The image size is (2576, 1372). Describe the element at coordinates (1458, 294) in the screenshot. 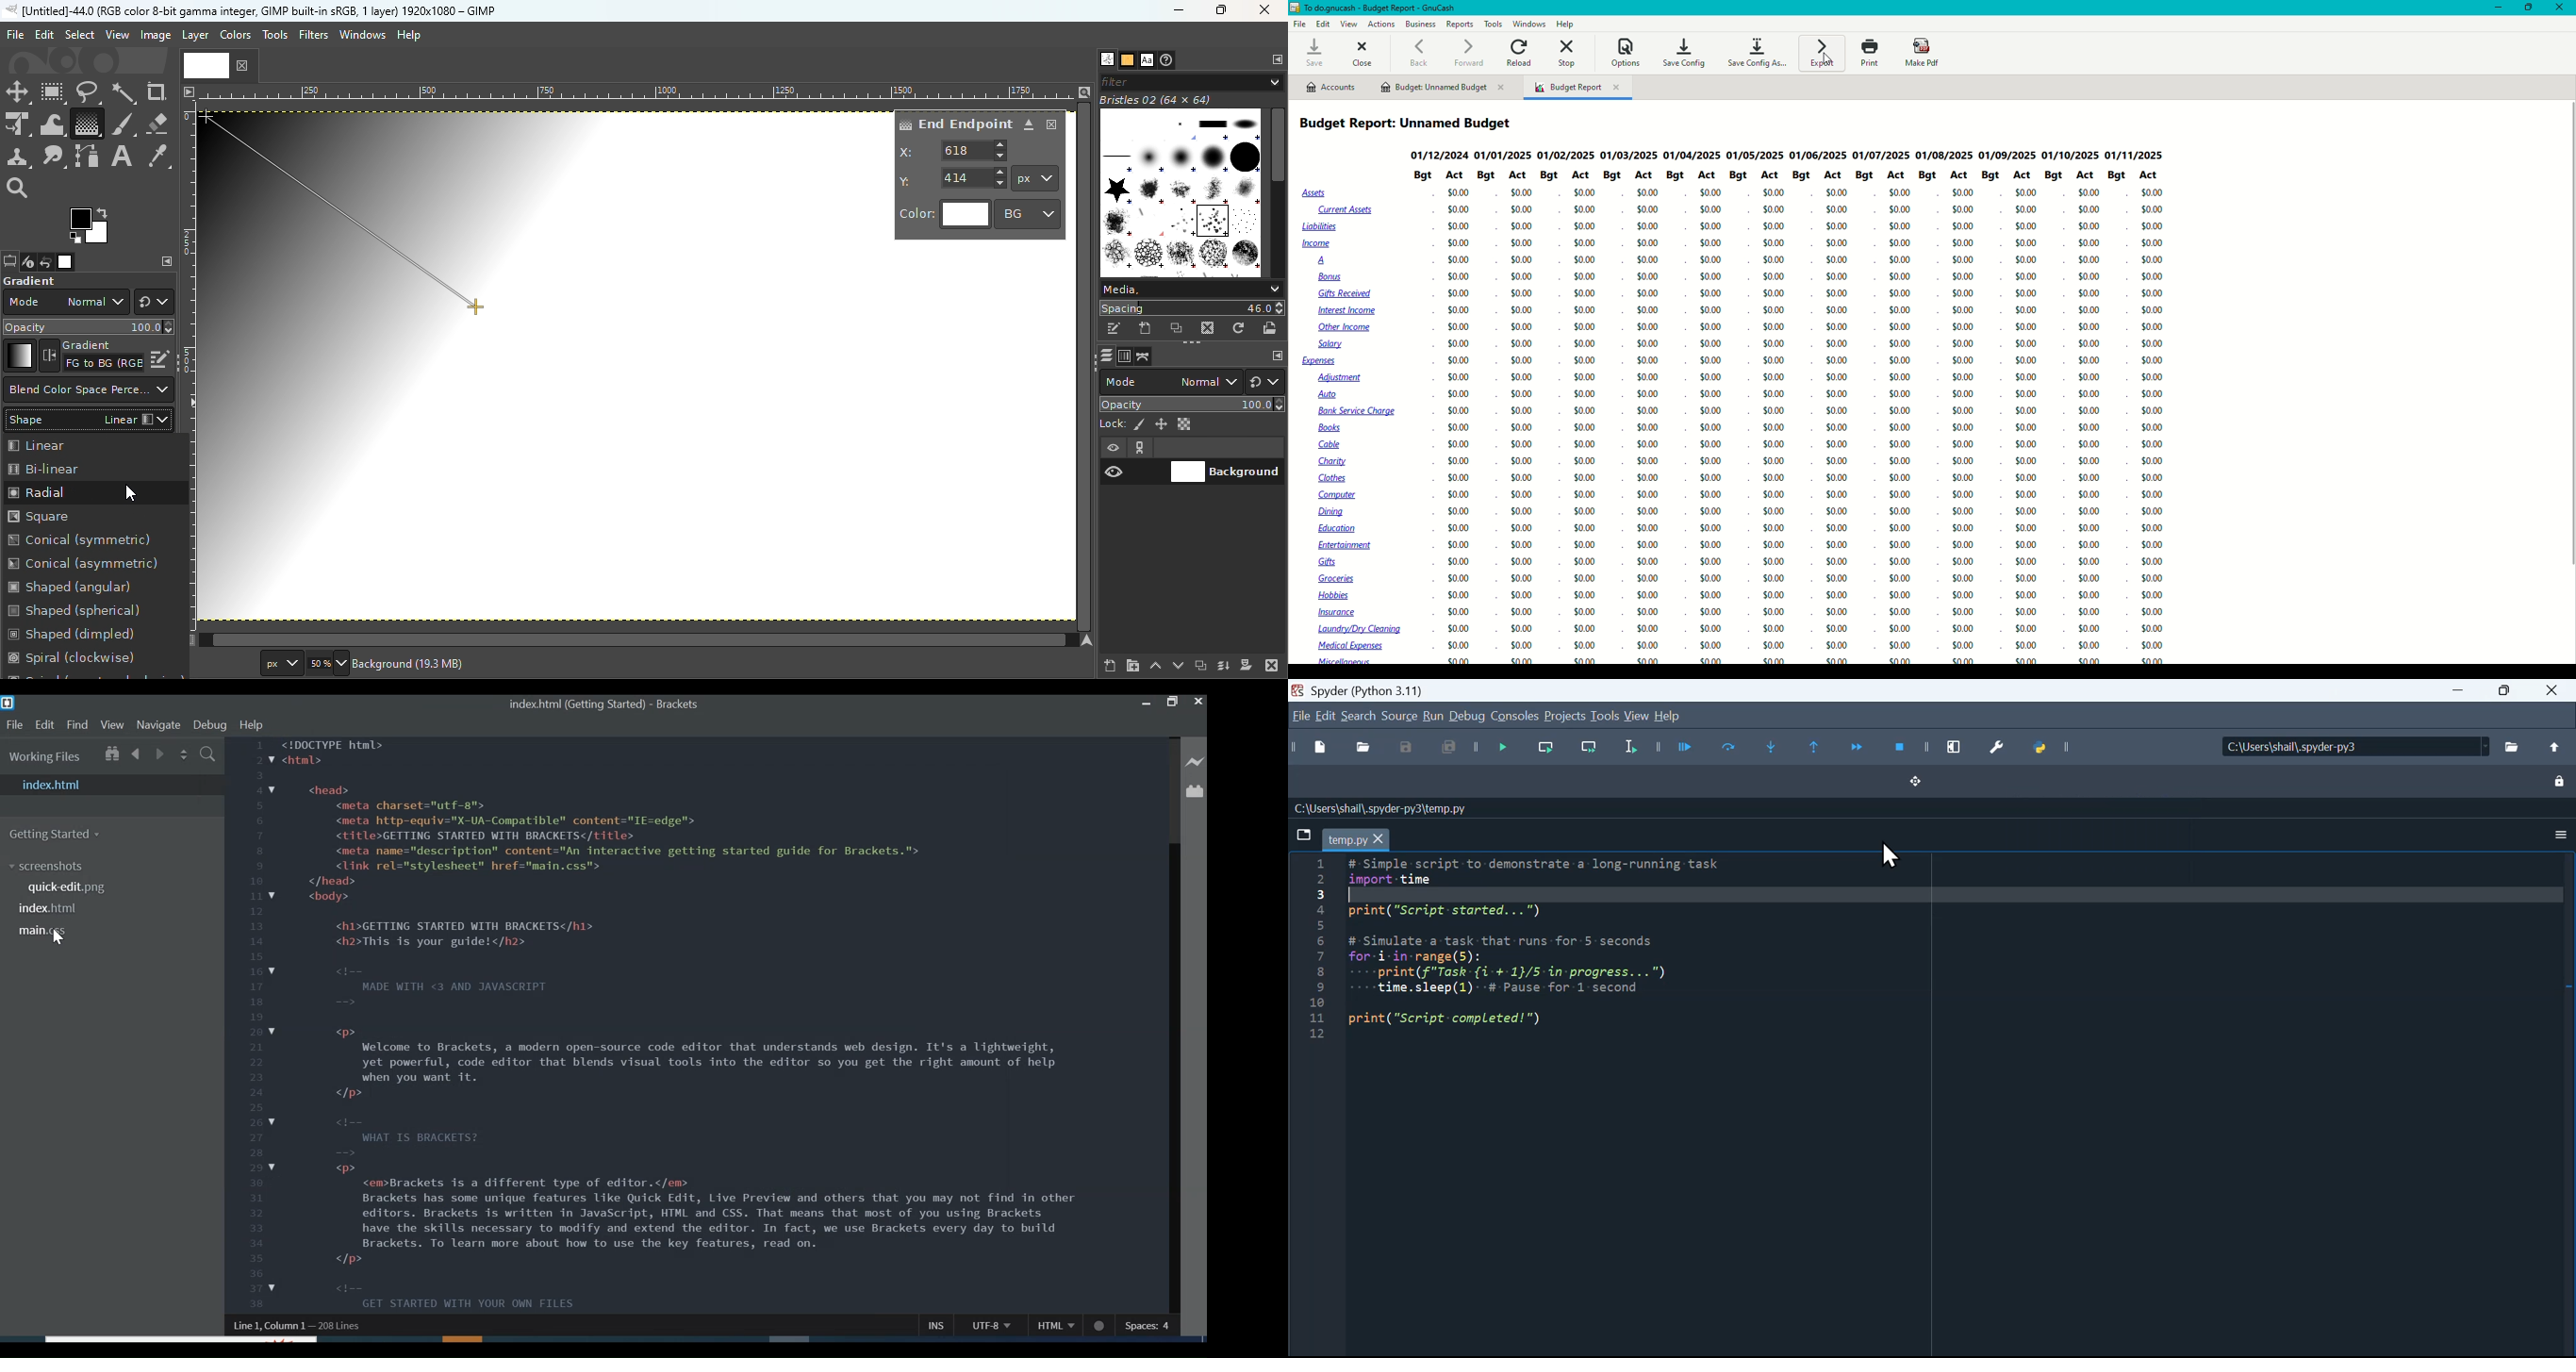

I see `0.00` at that location.